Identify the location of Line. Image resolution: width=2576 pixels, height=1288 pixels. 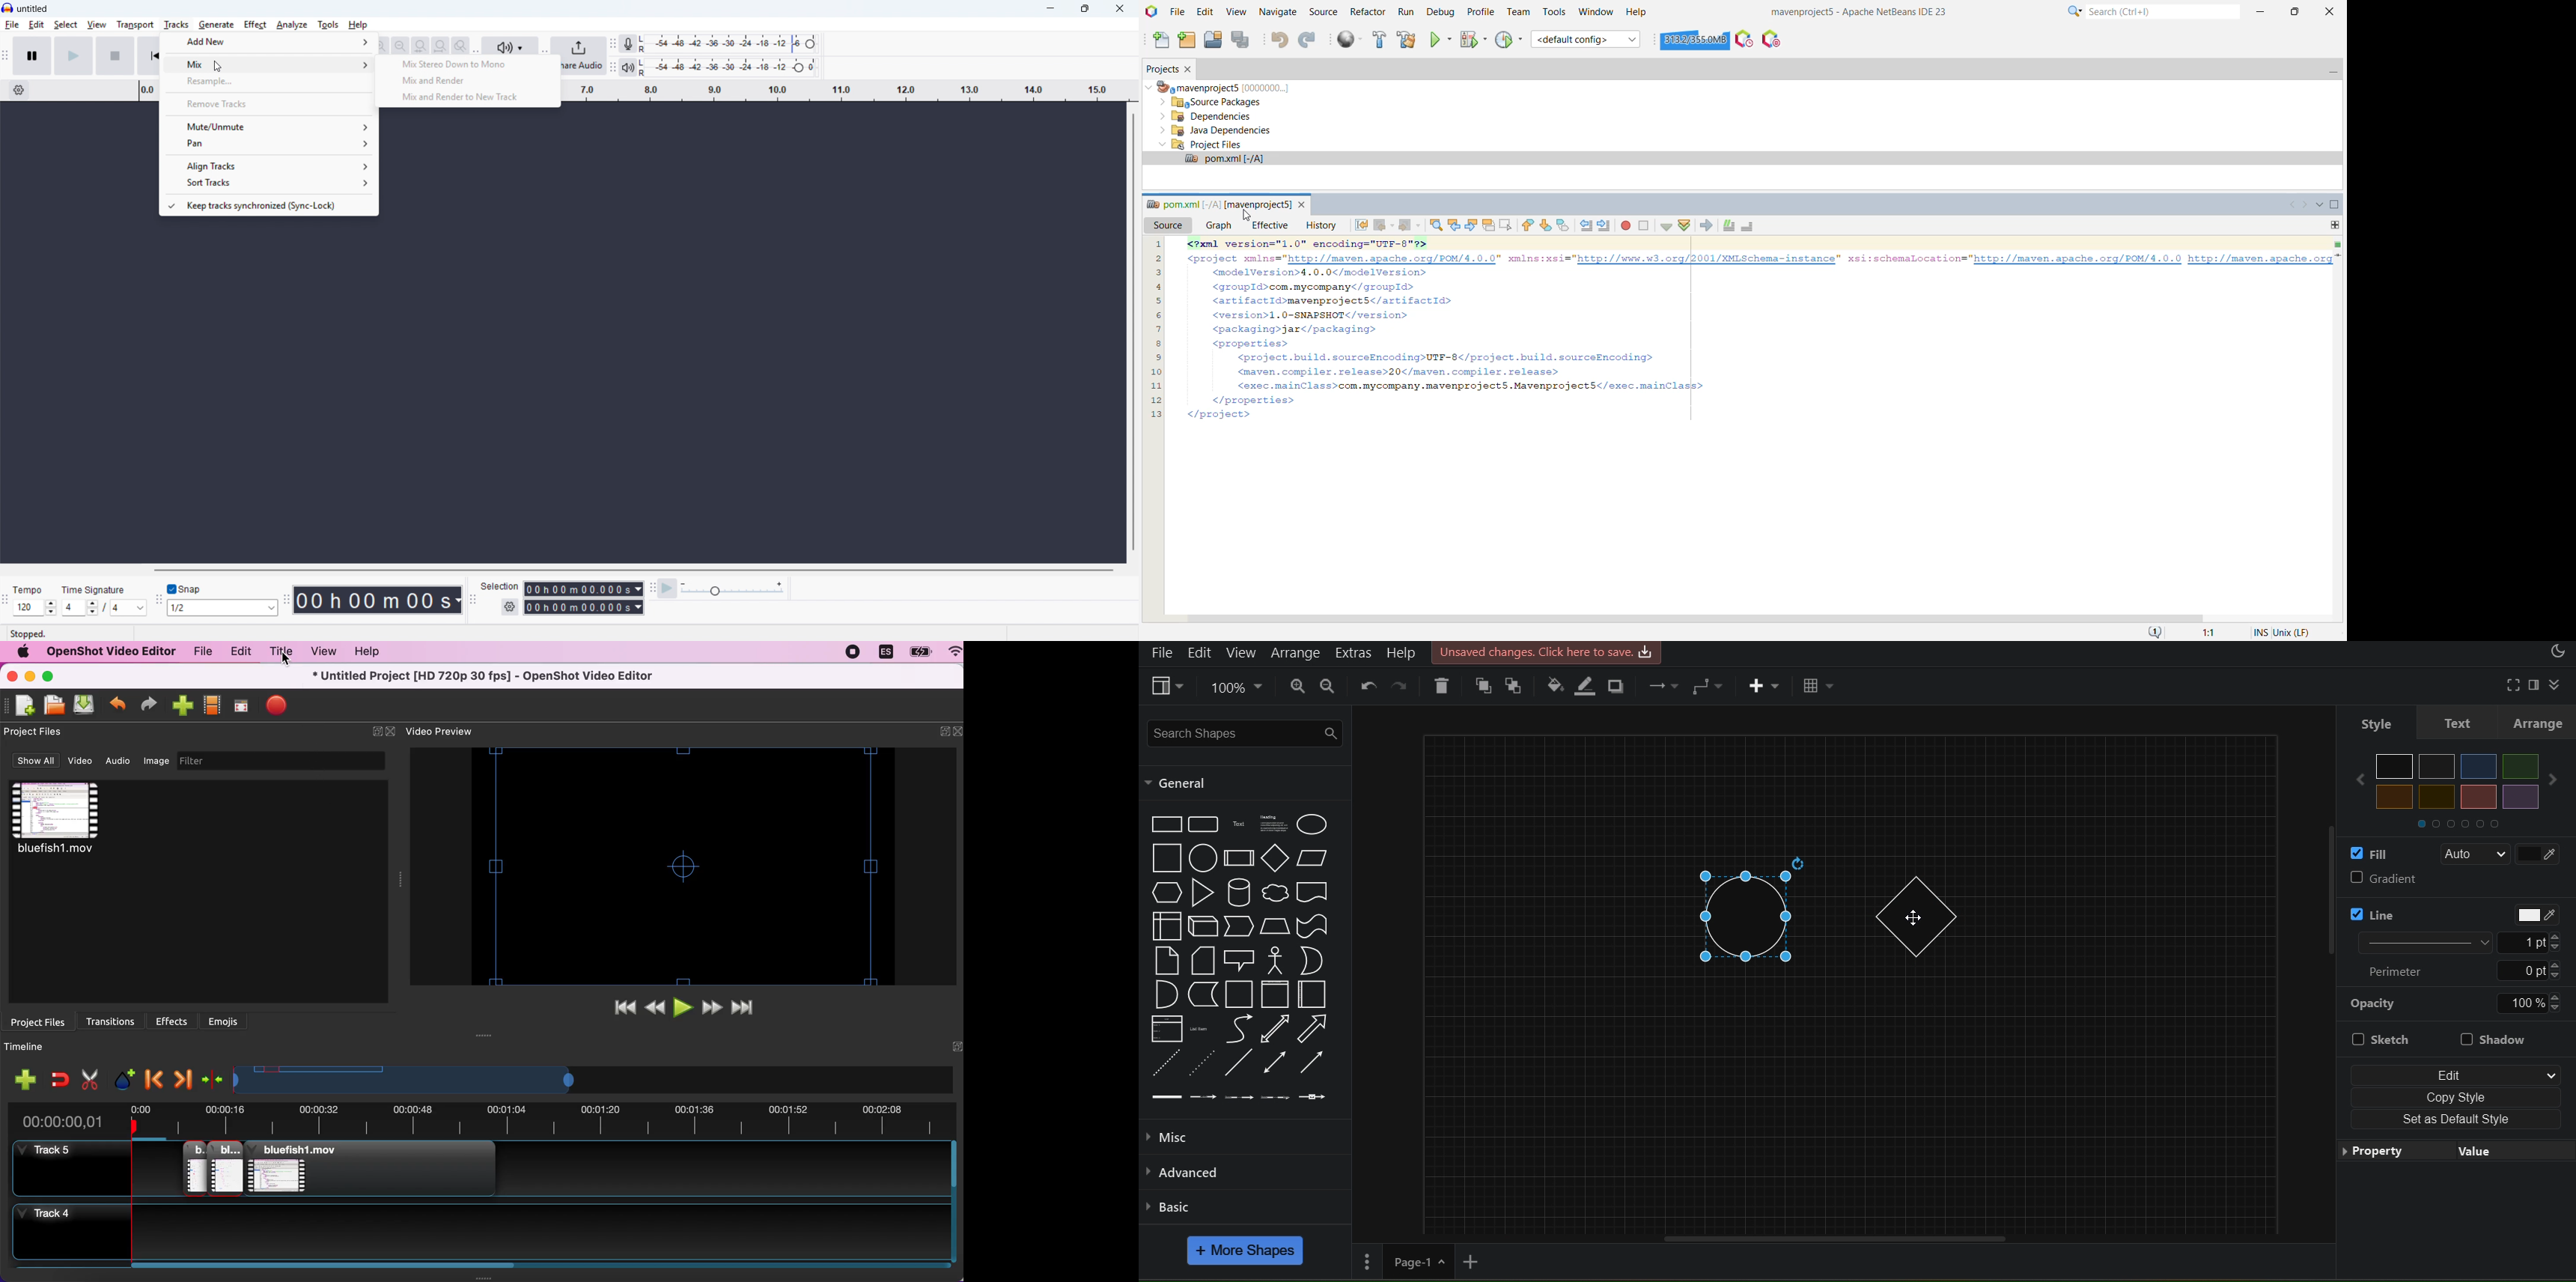
(1240, 1061).